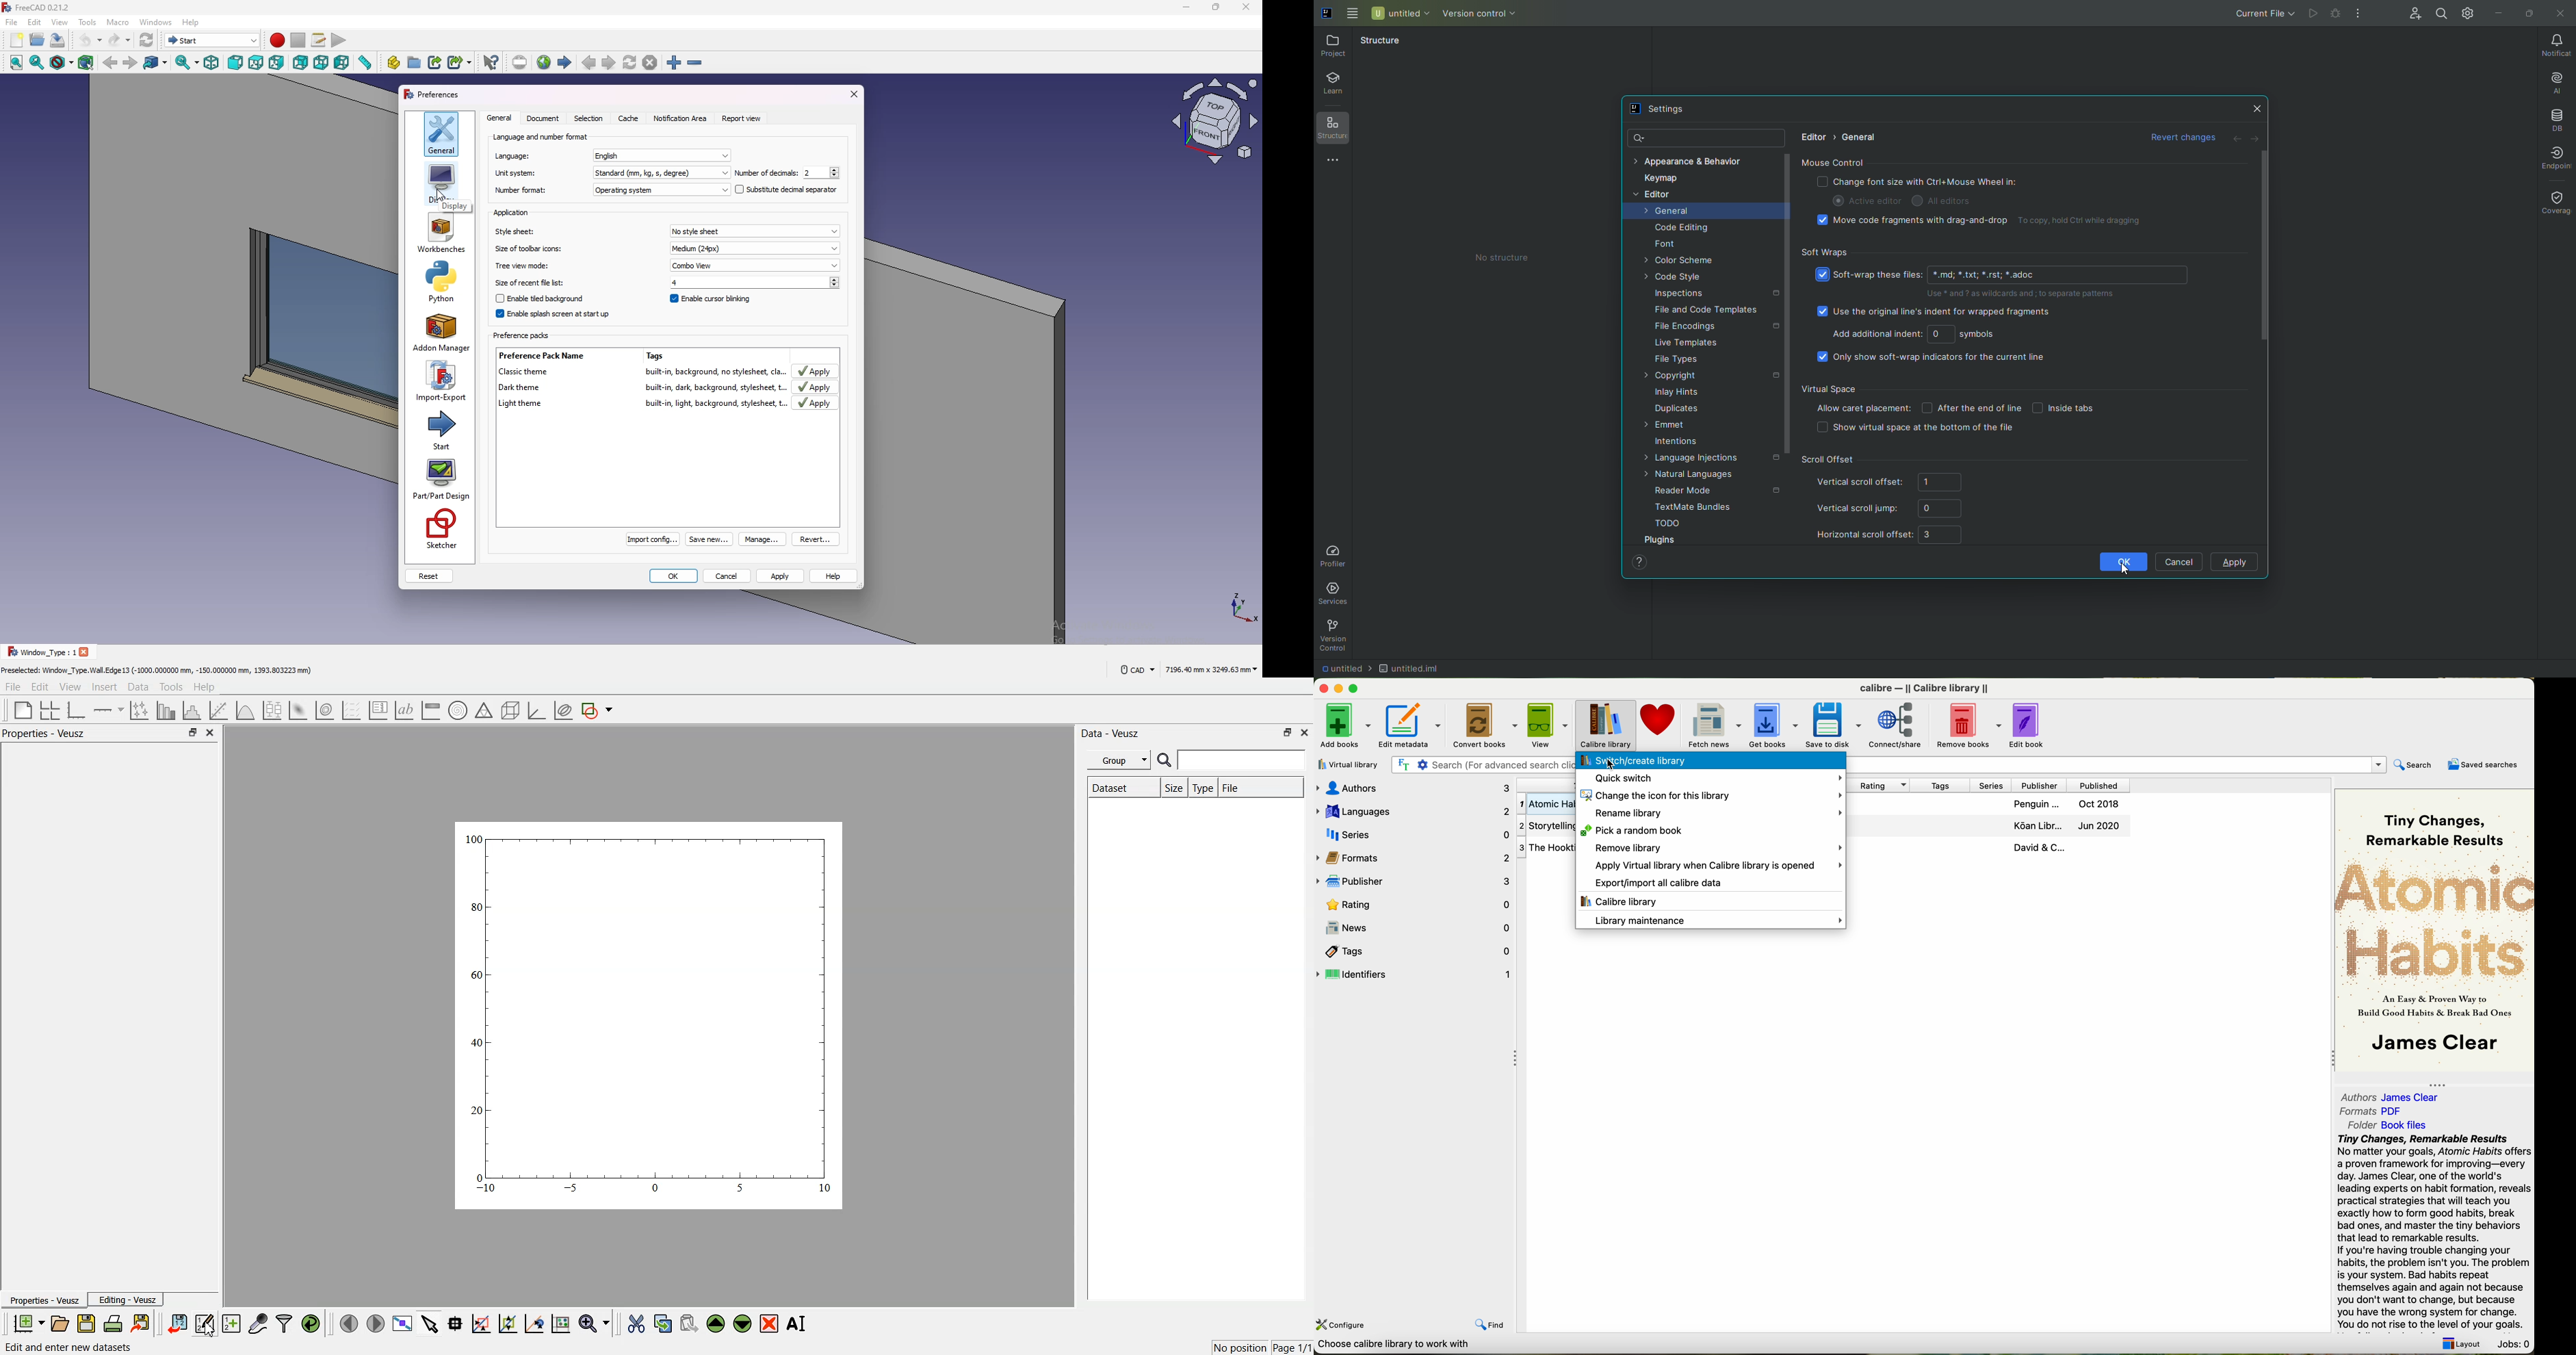 The image size is (2576, 1372). Describe the element at coordinates (754, 232) in the screenshot. I see `No style sheet ` at that location.